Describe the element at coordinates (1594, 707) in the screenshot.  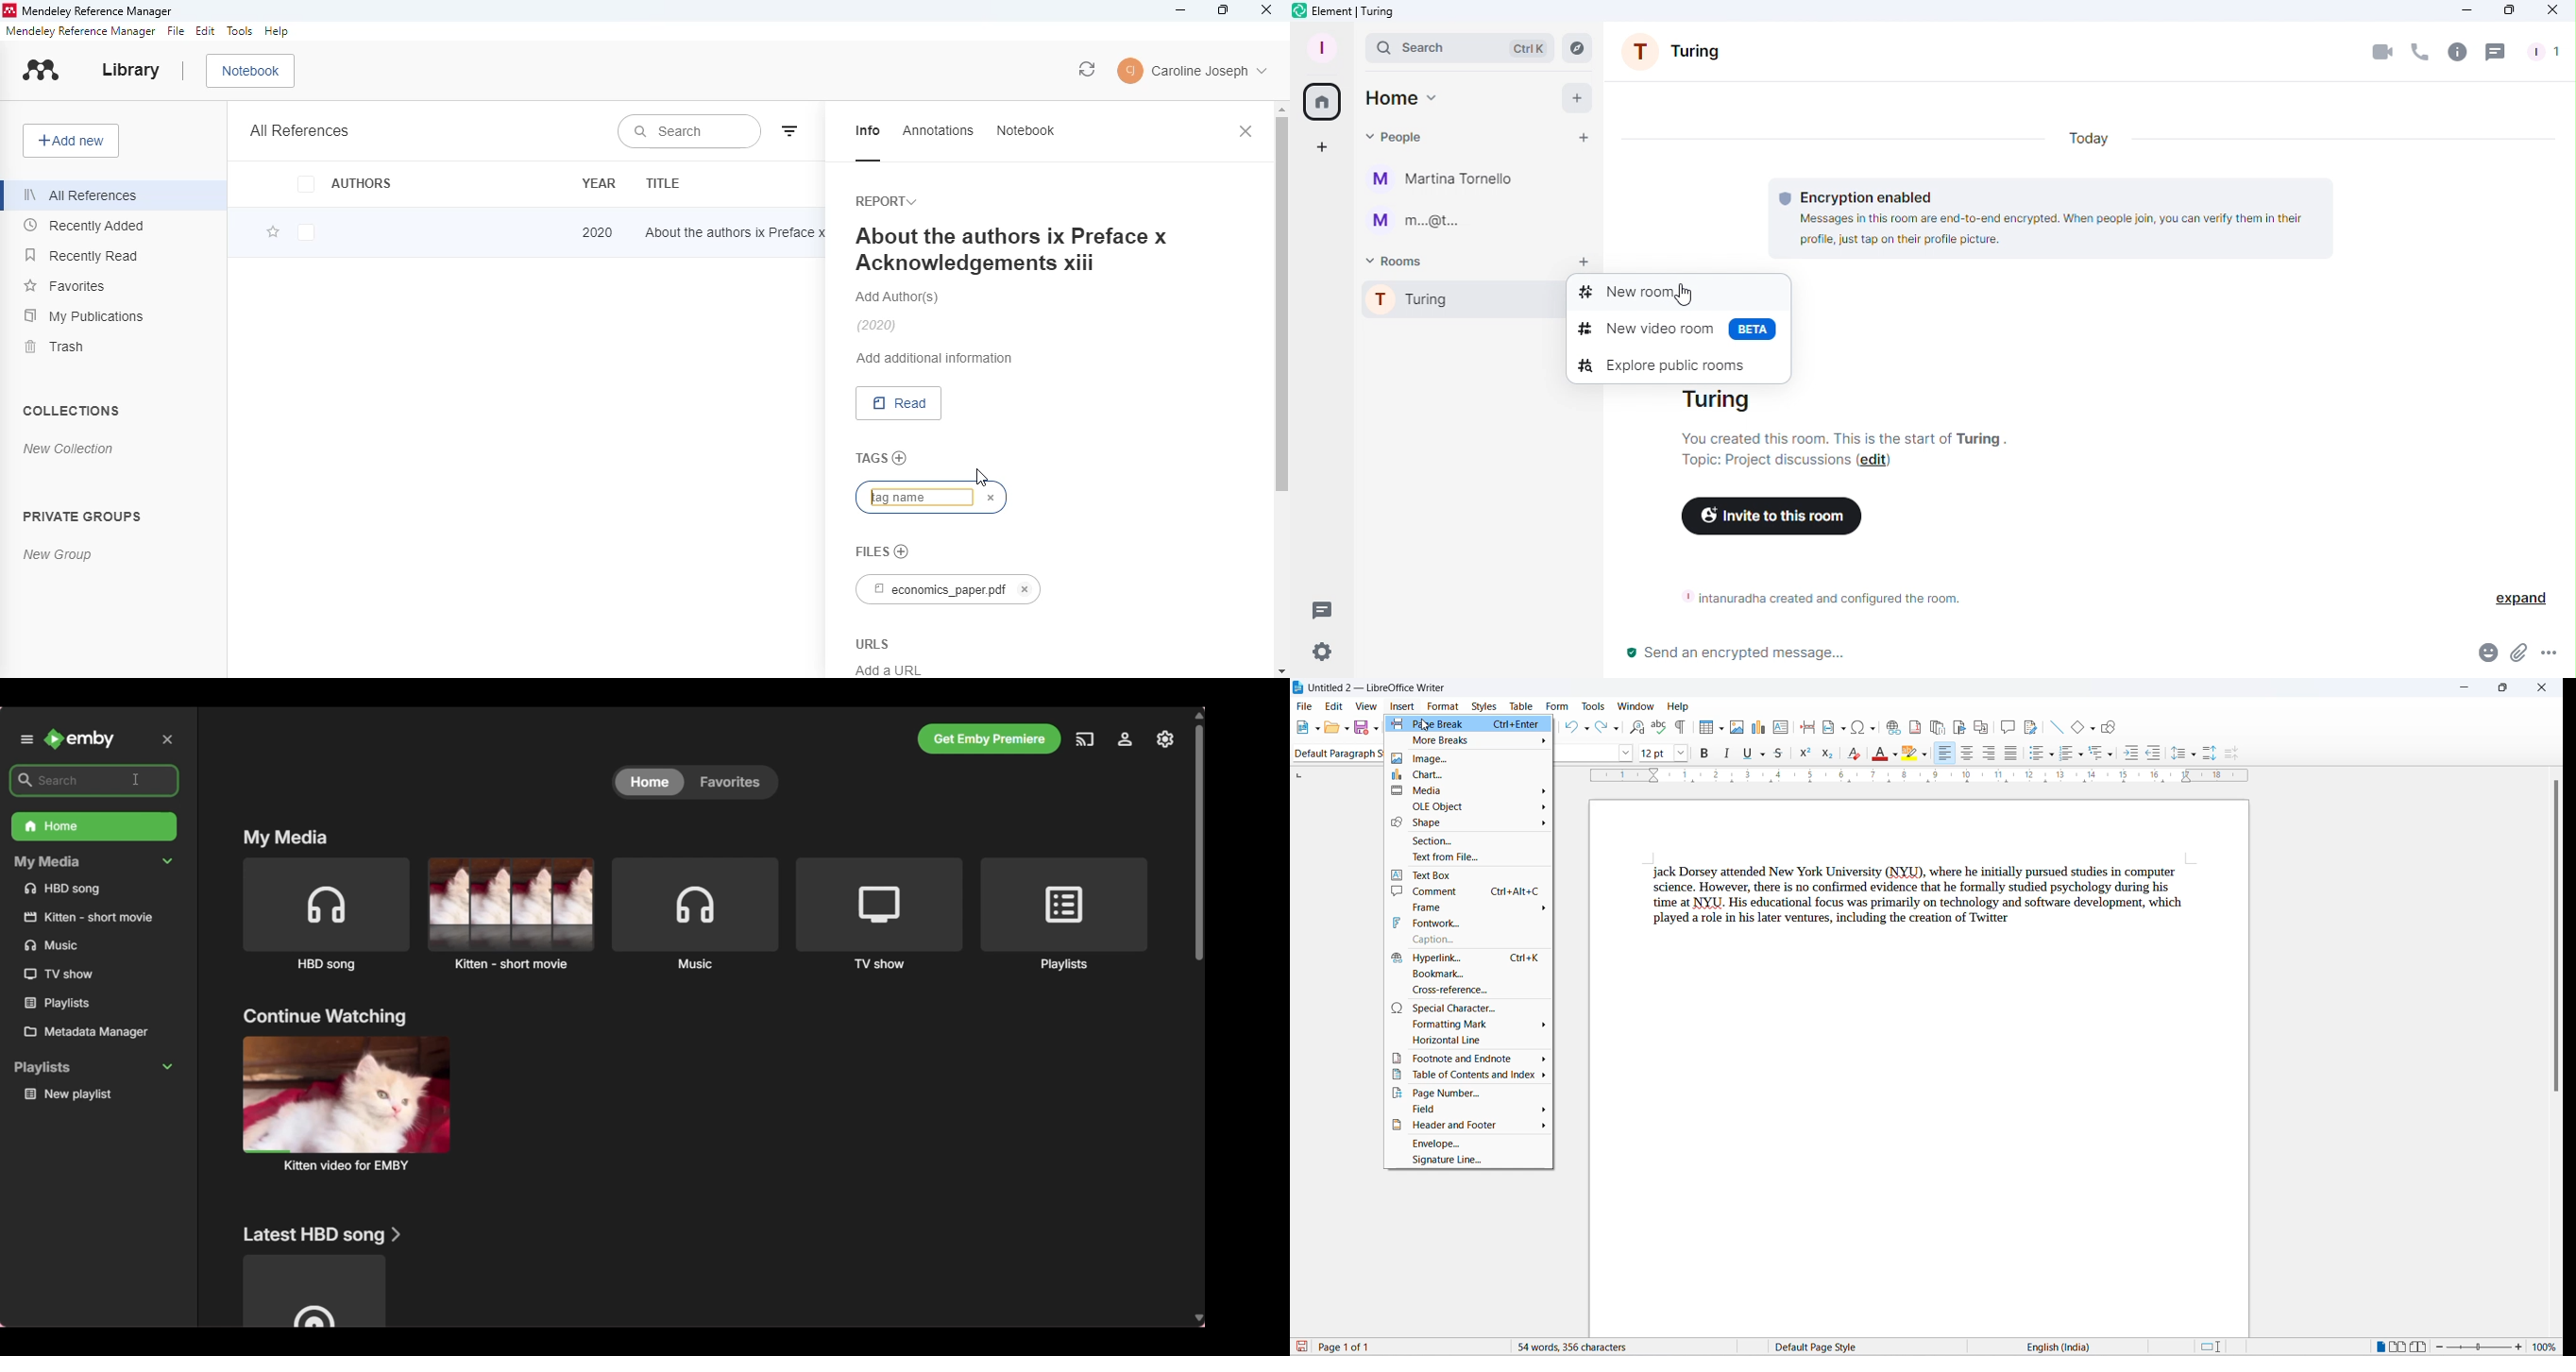
I see `tools` at that location.